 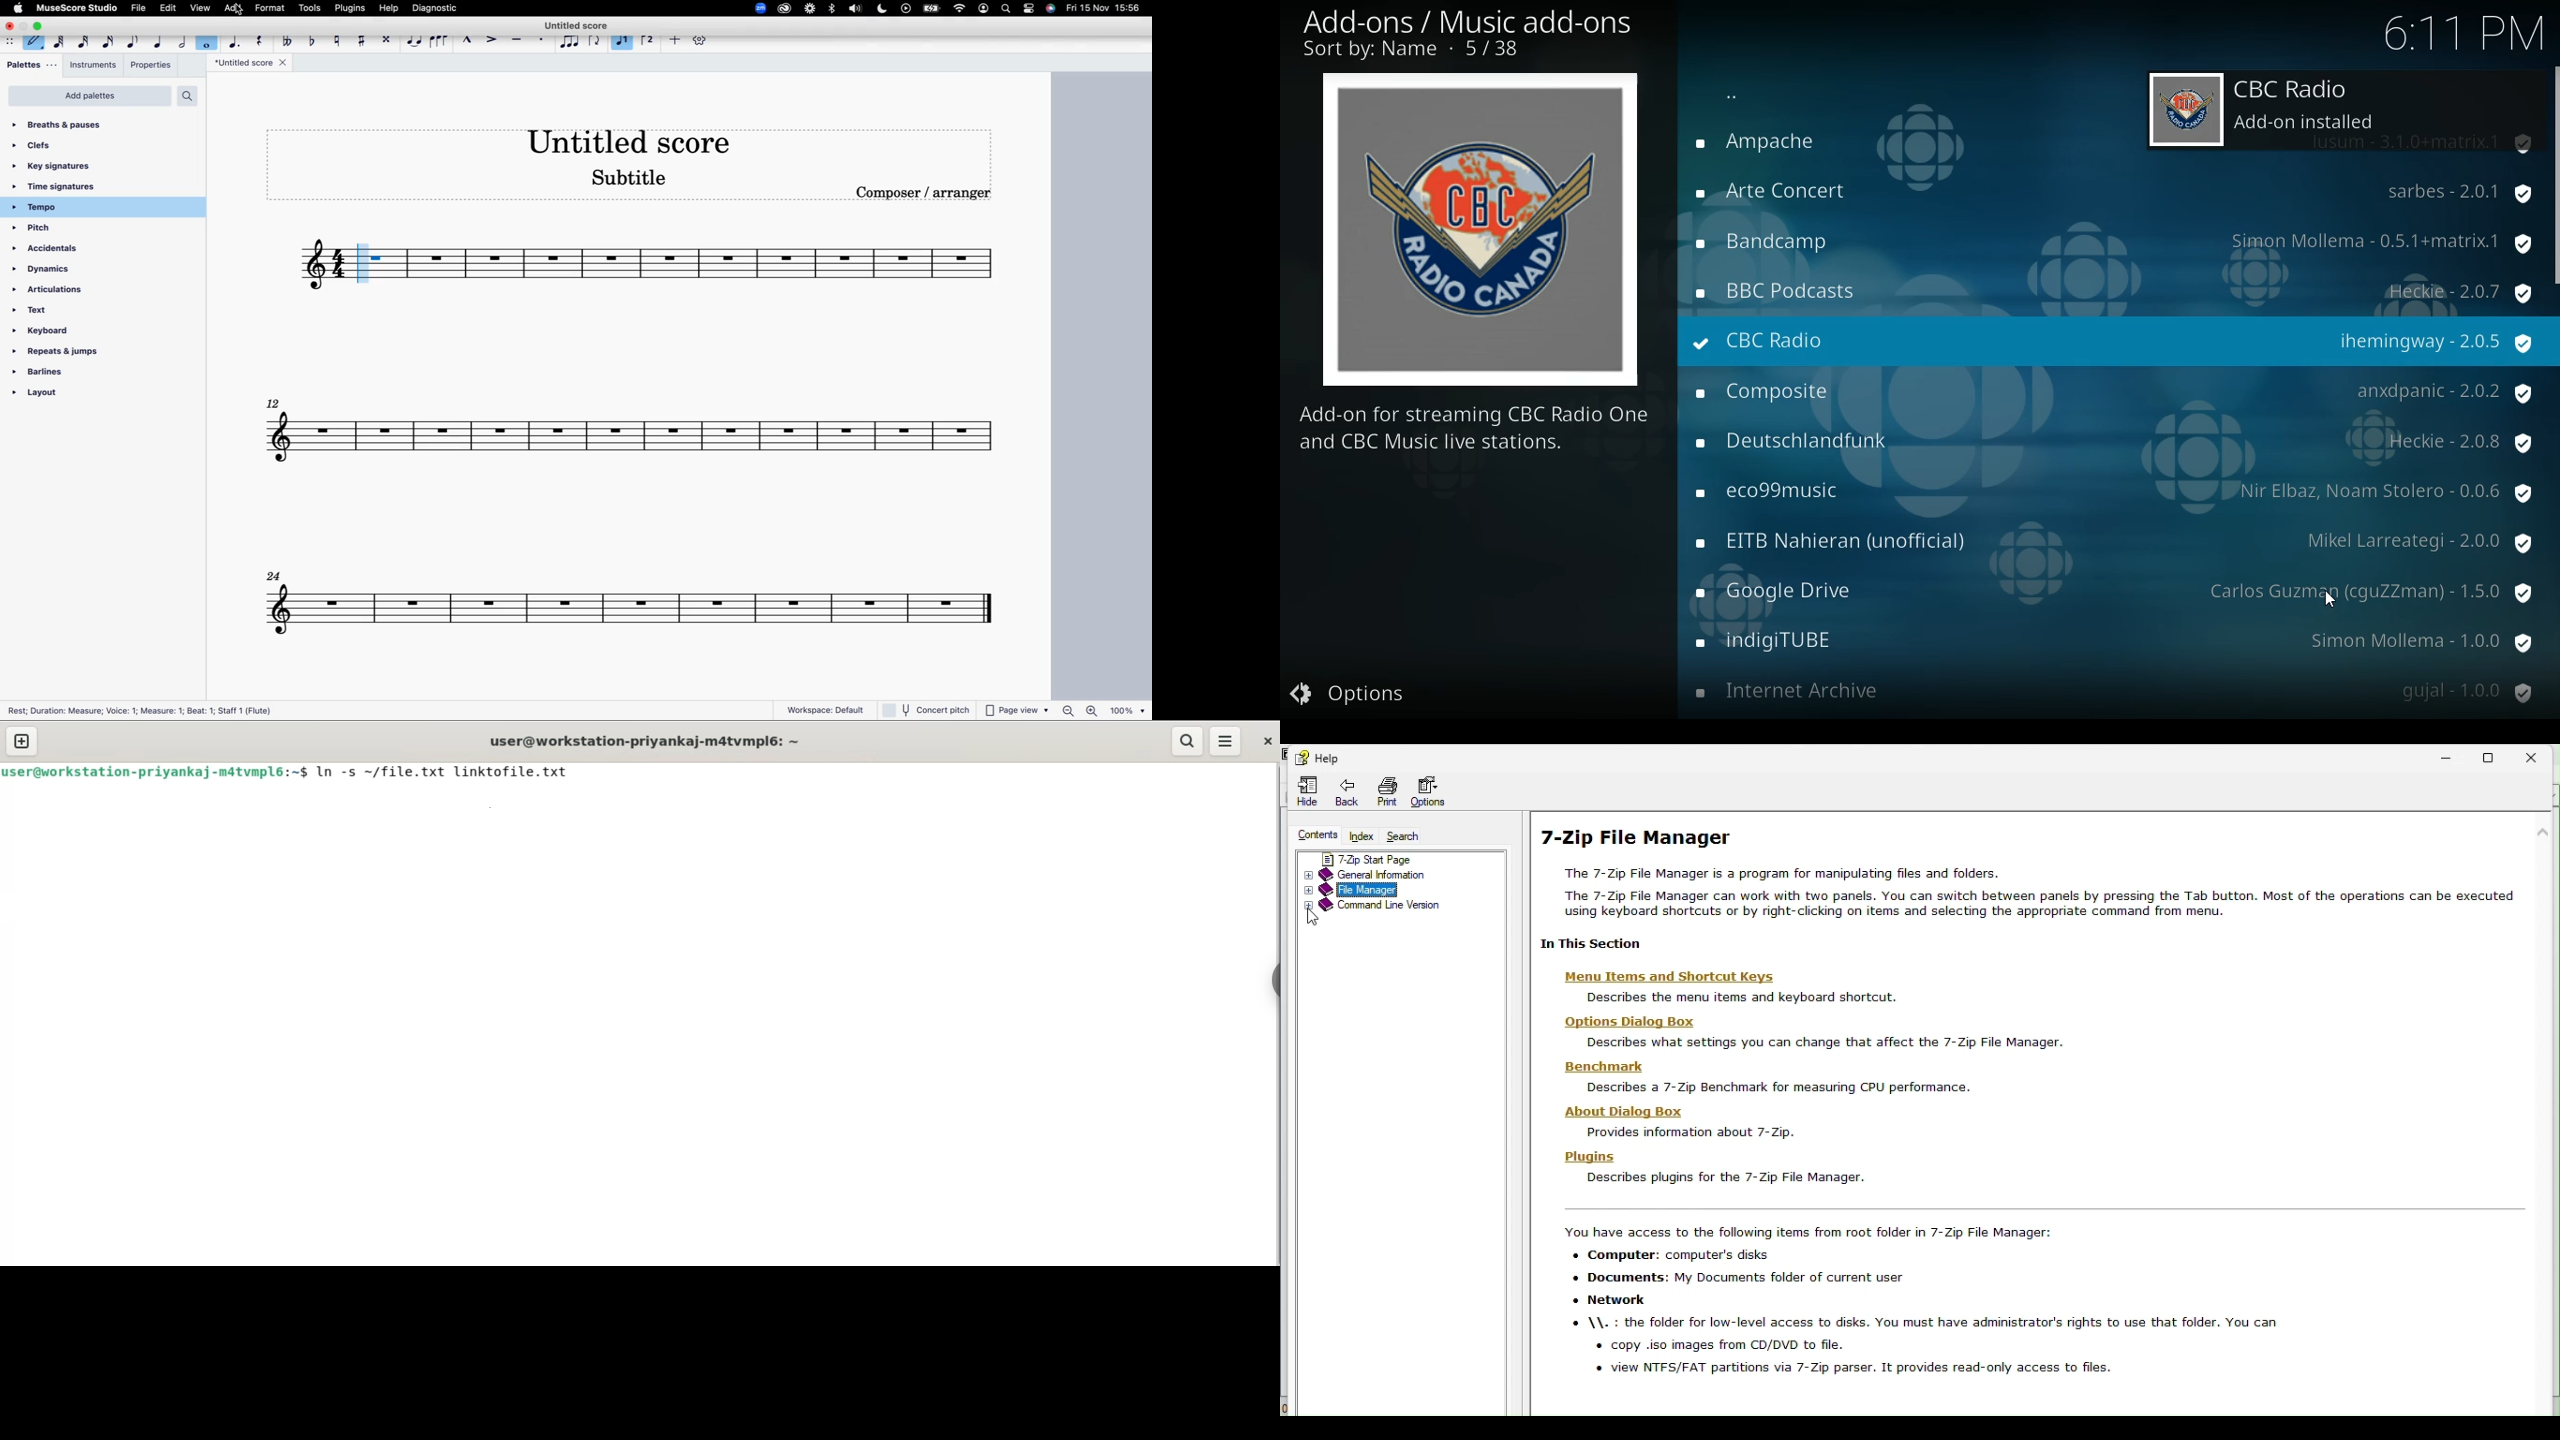 I want to click on workspace, so click(x=819, y=706).